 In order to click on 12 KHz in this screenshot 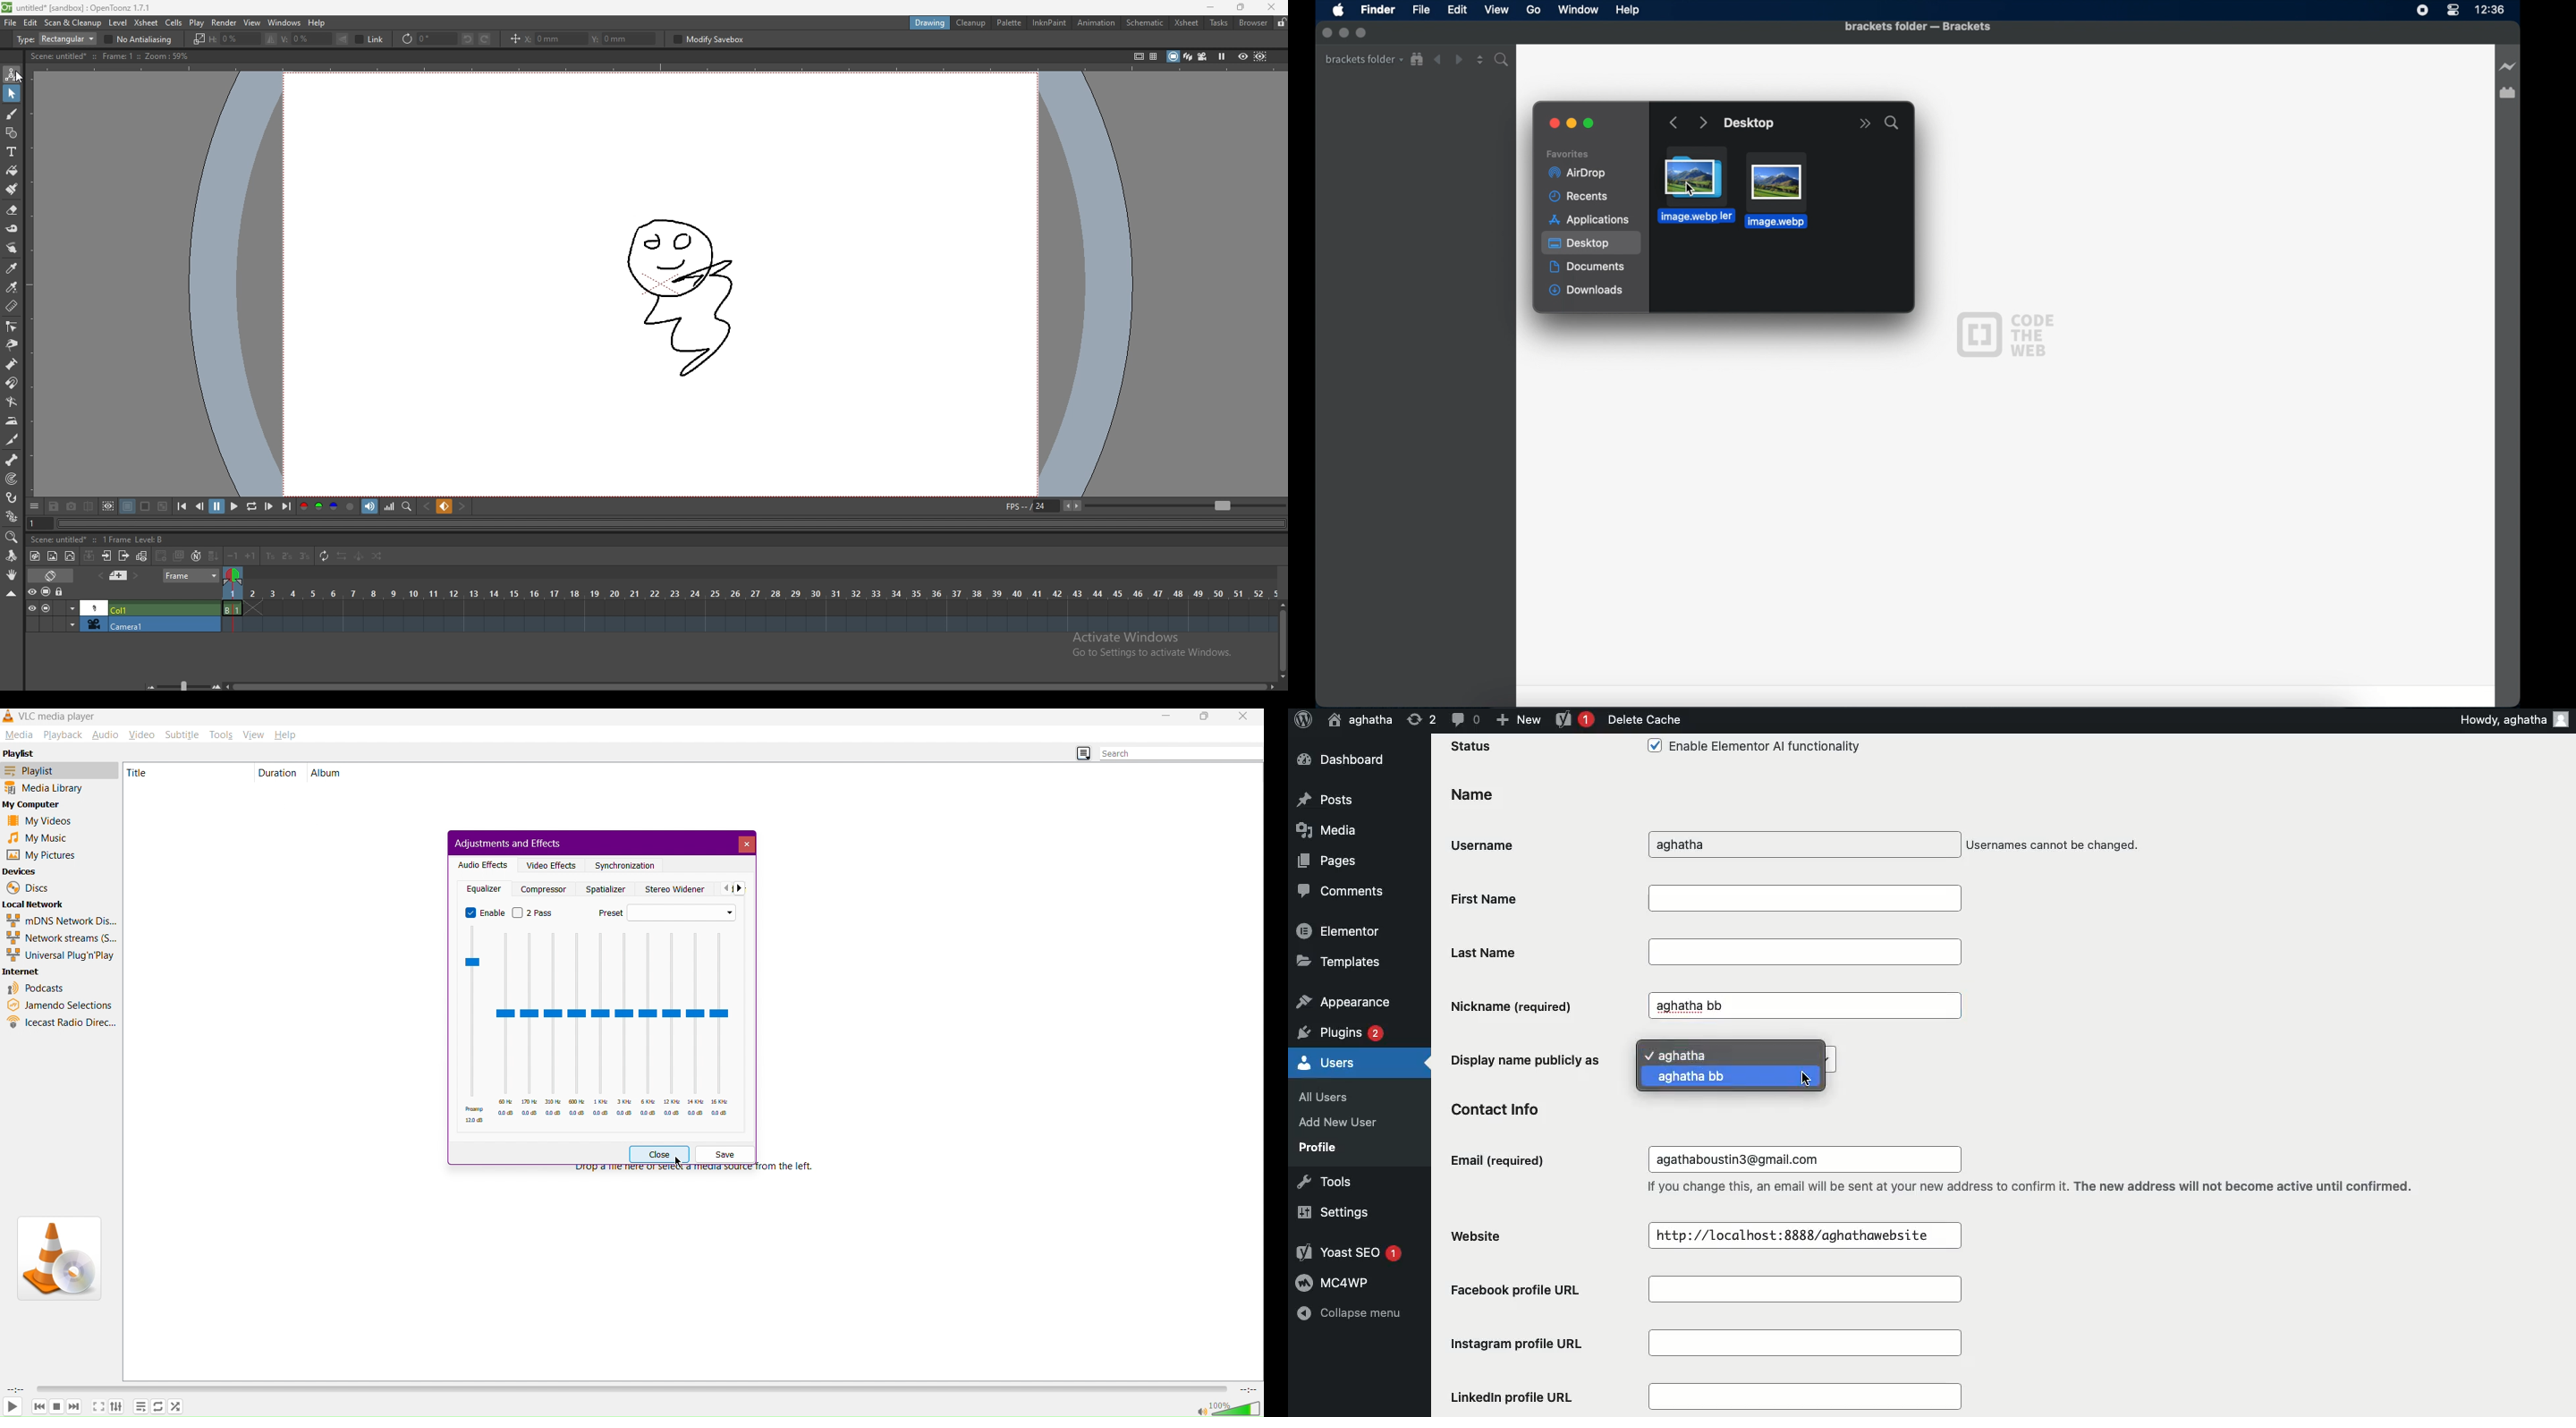, I will do `click(670, 1025)`.